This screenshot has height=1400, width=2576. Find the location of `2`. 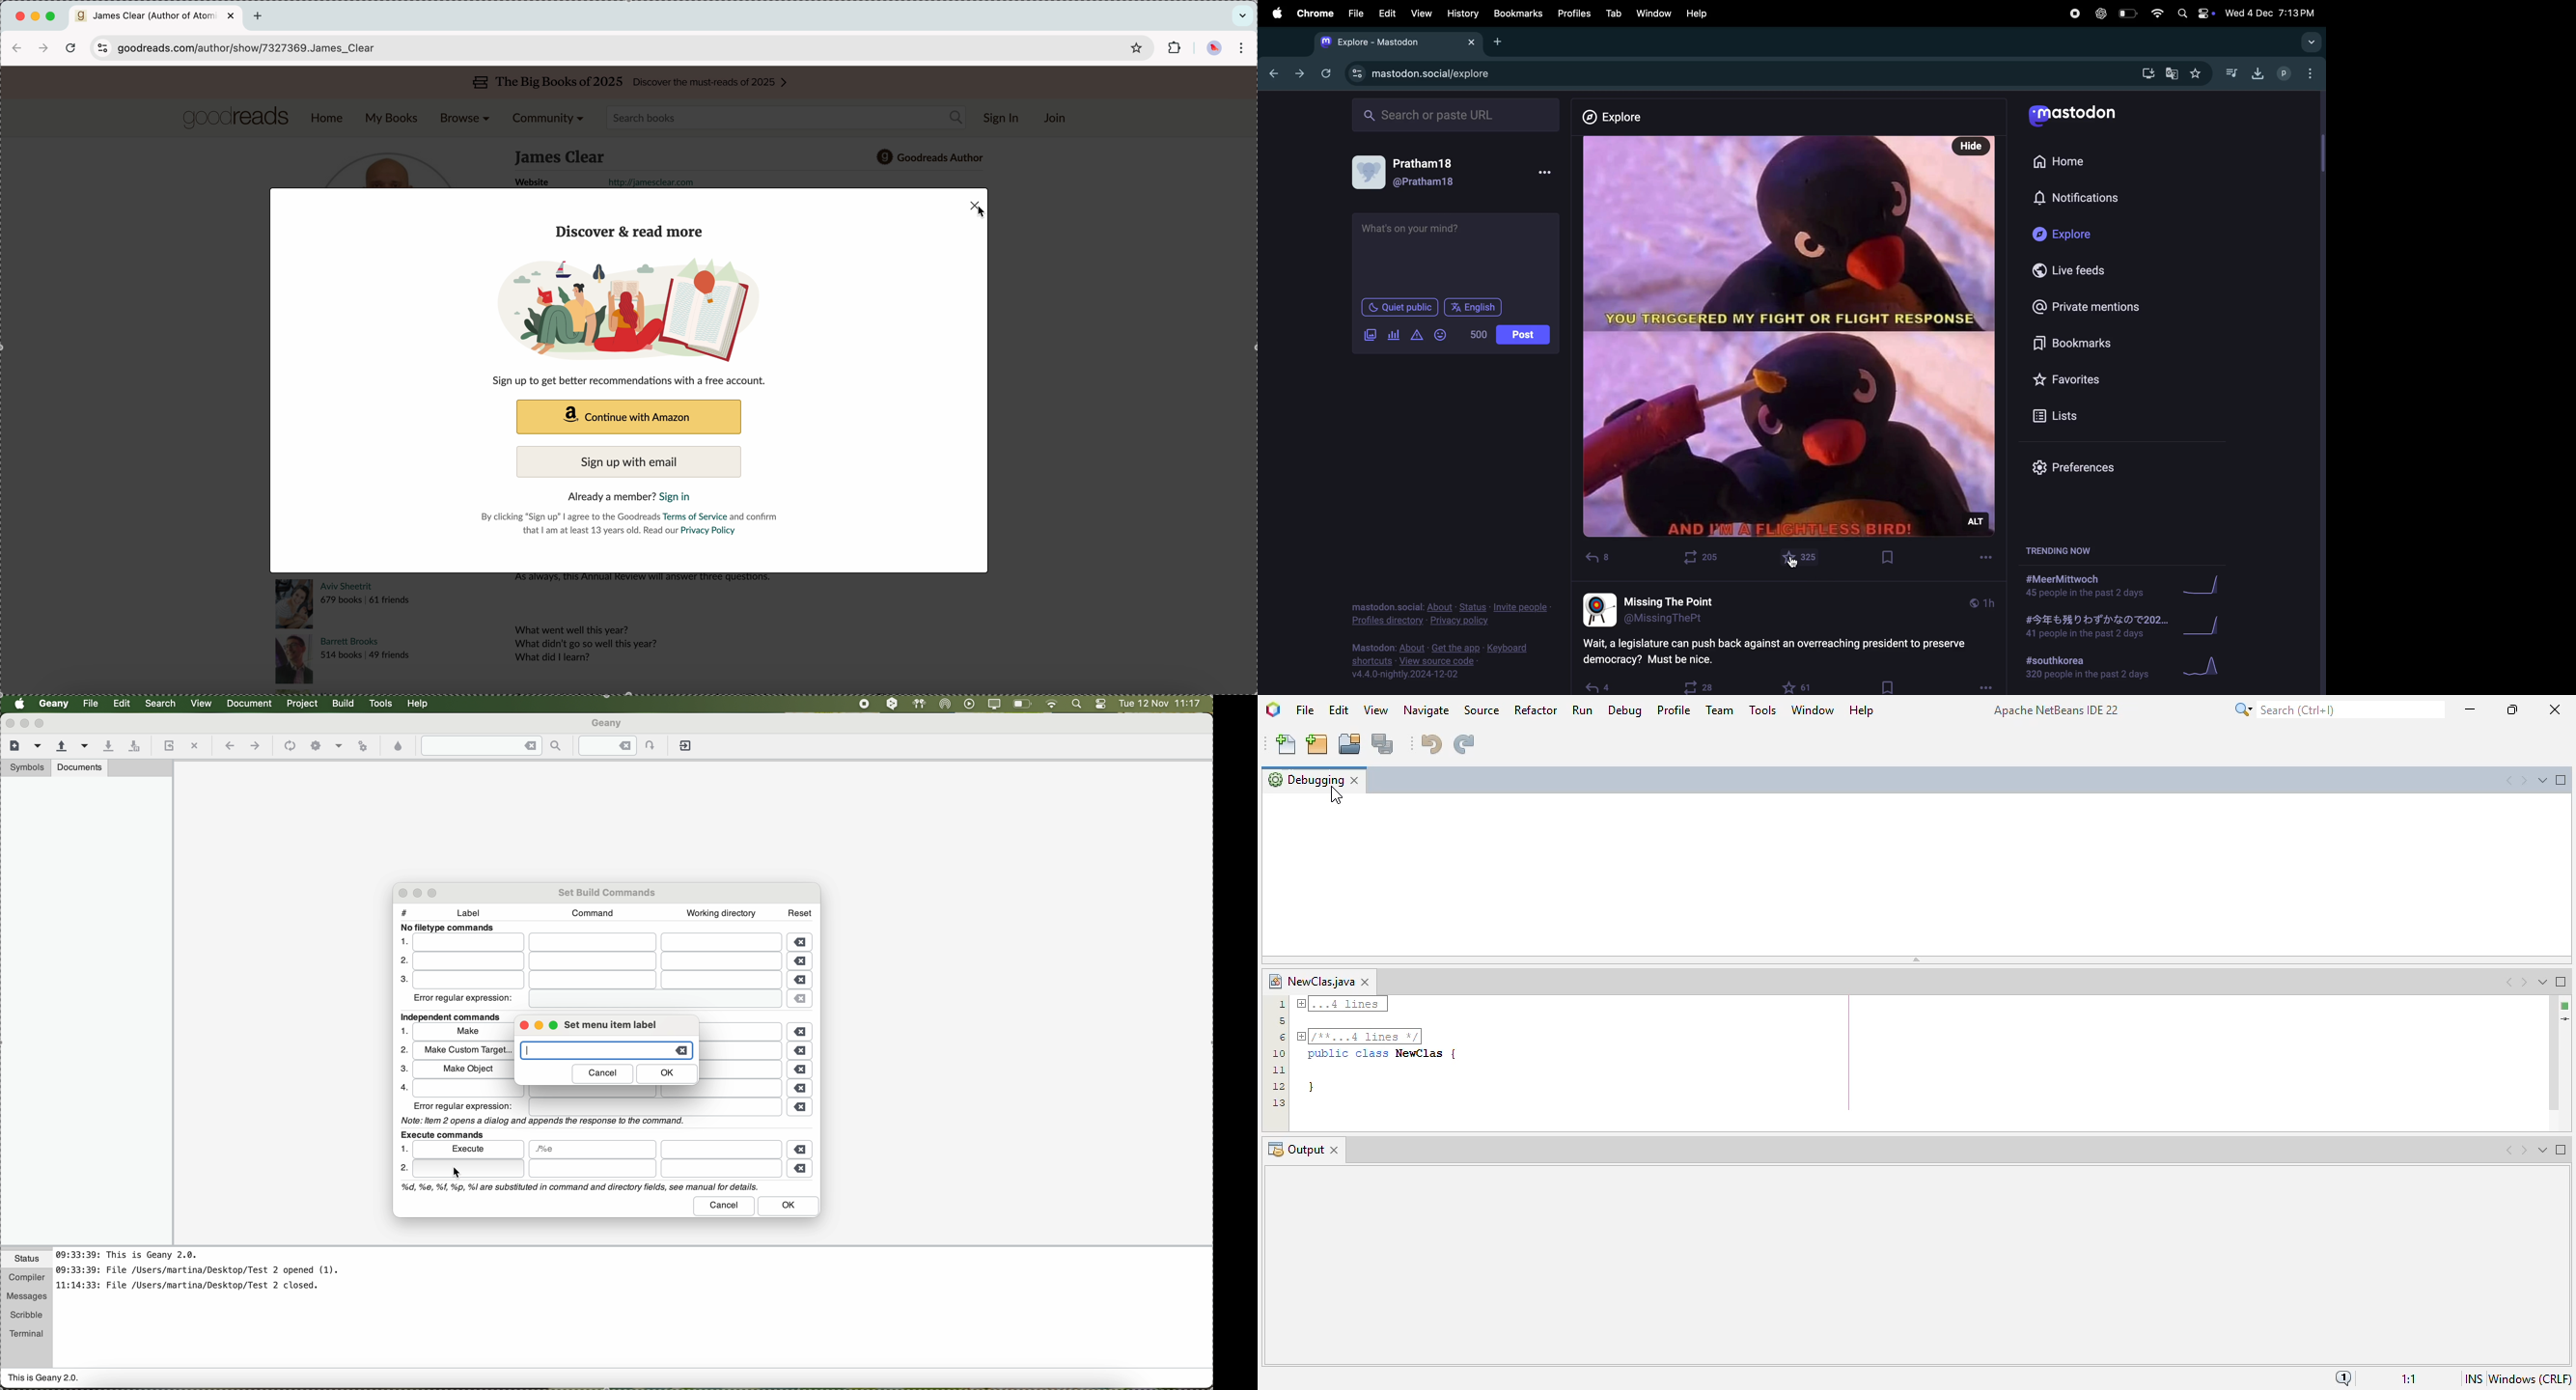

2 is located at coordinates (403, 1169).